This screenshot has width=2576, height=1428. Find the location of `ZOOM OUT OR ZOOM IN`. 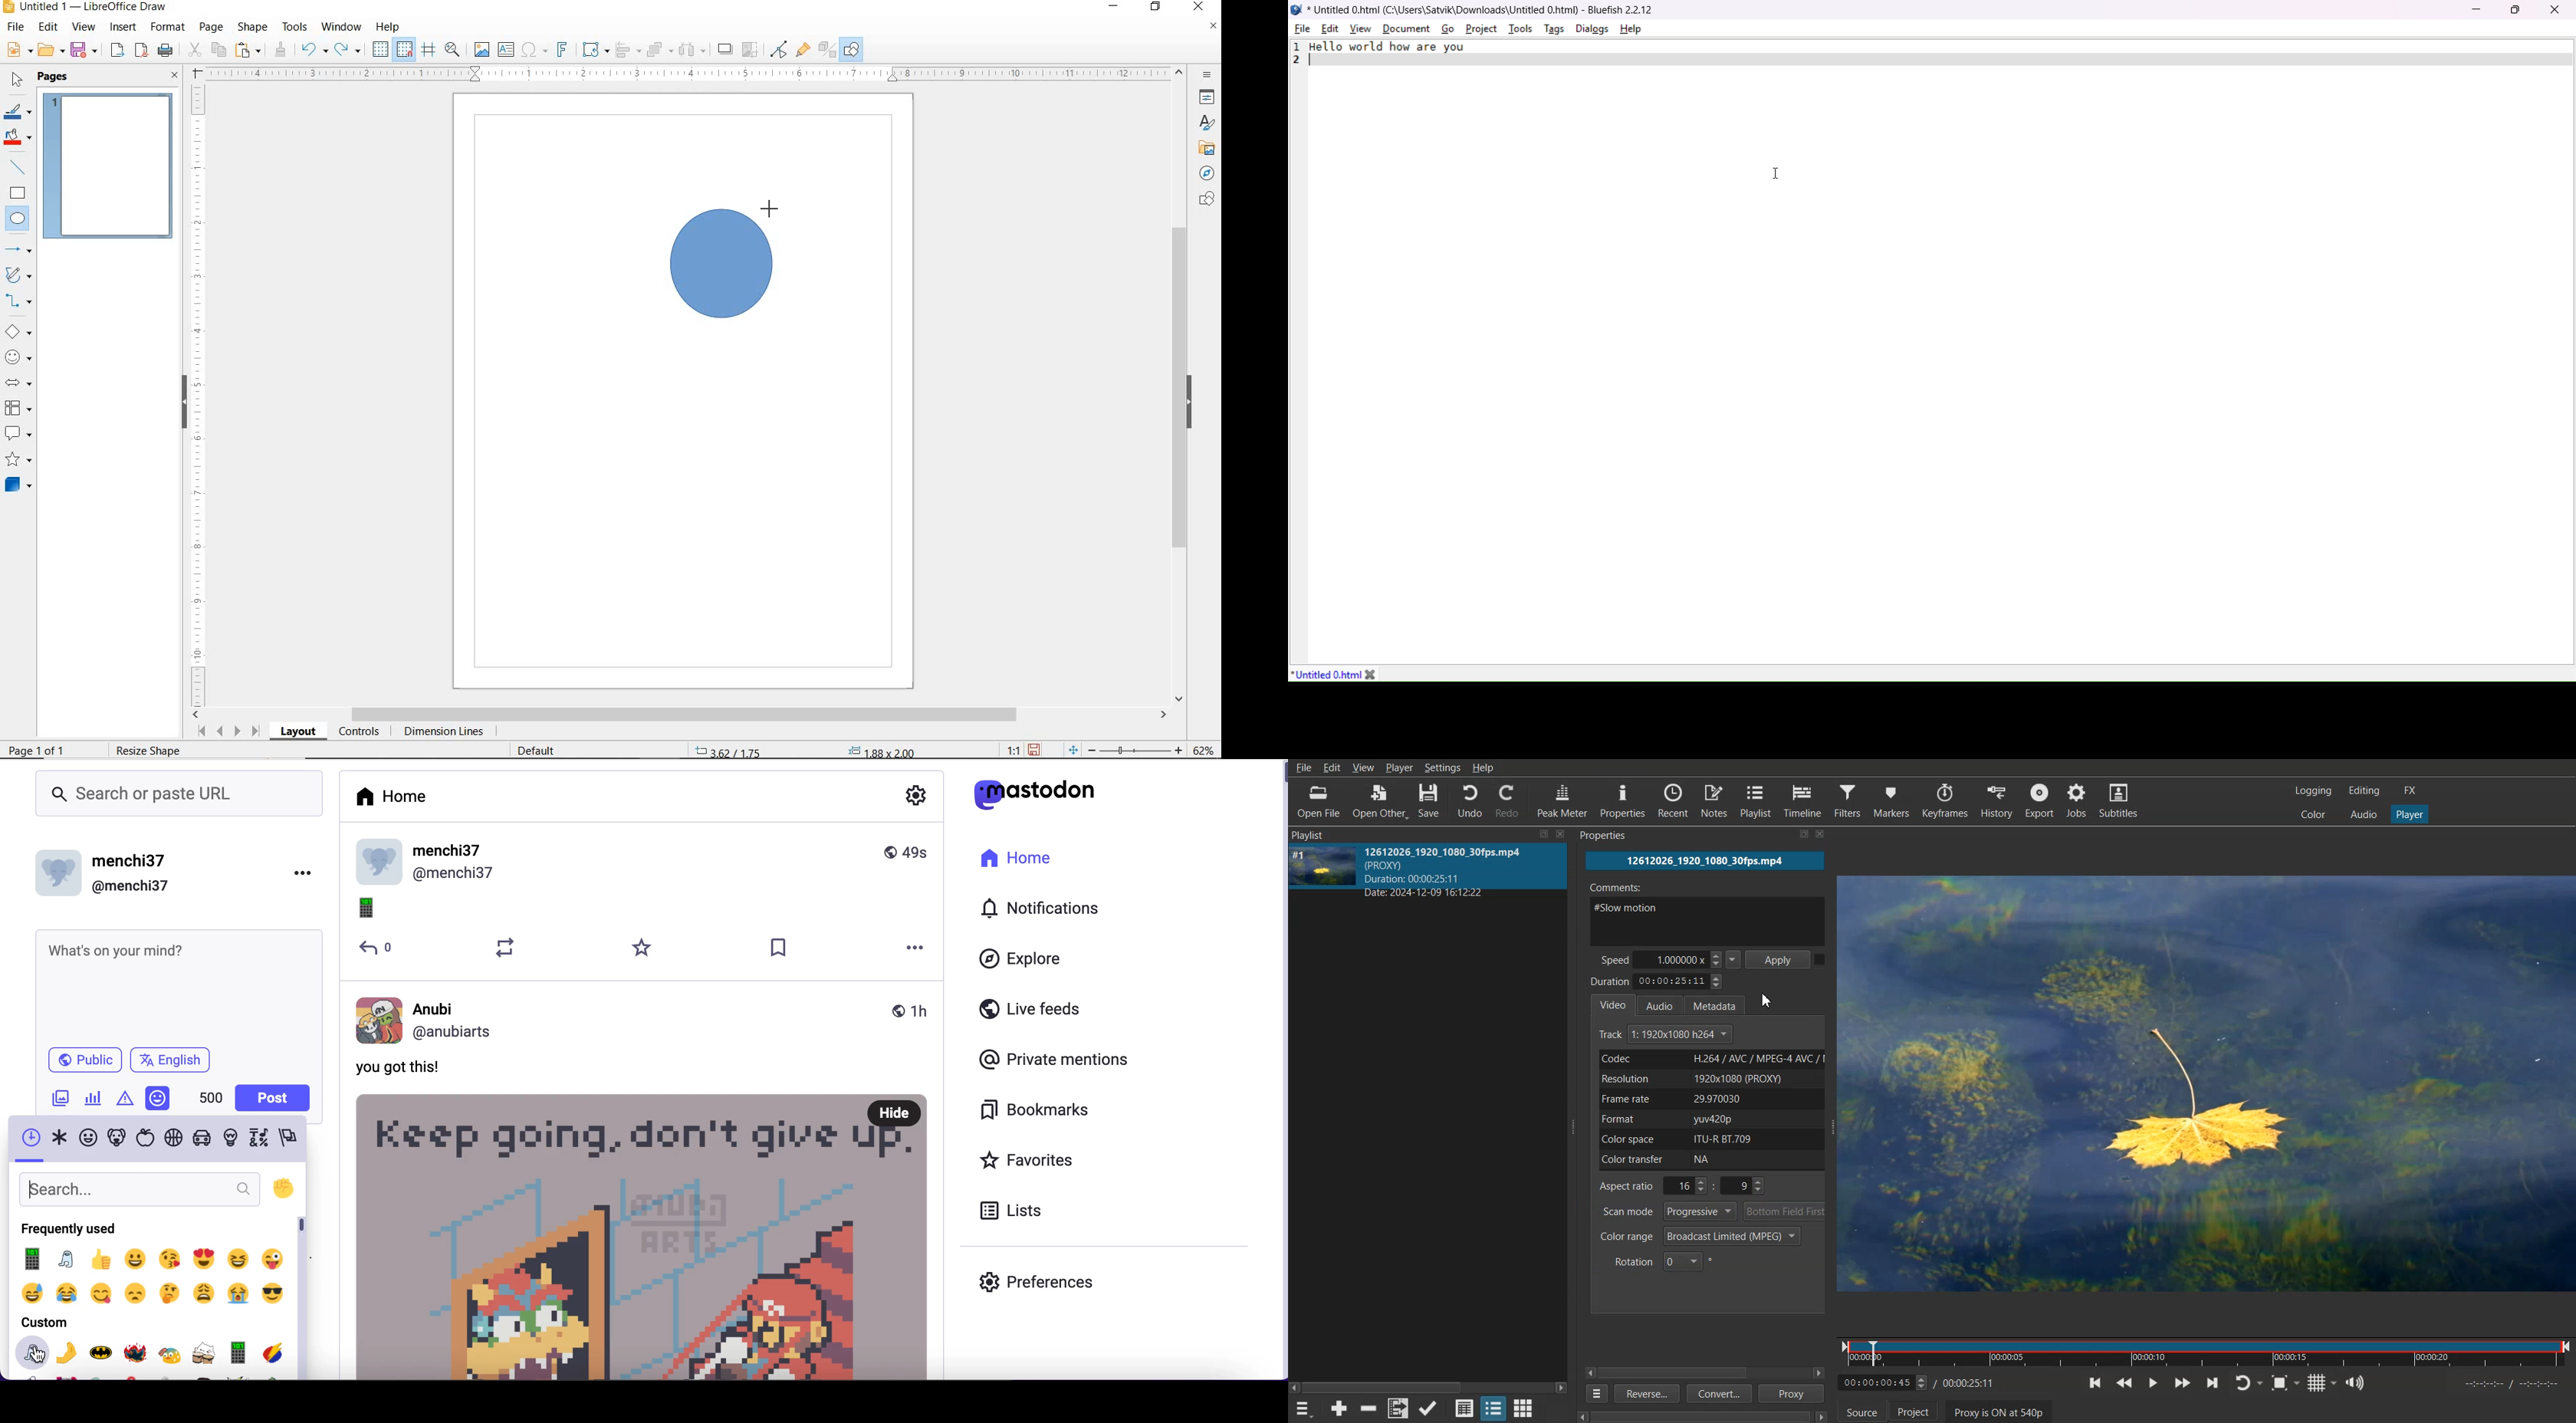

ZOOM OUT OR ZOOM IN is located at coordinates (1125, 750).